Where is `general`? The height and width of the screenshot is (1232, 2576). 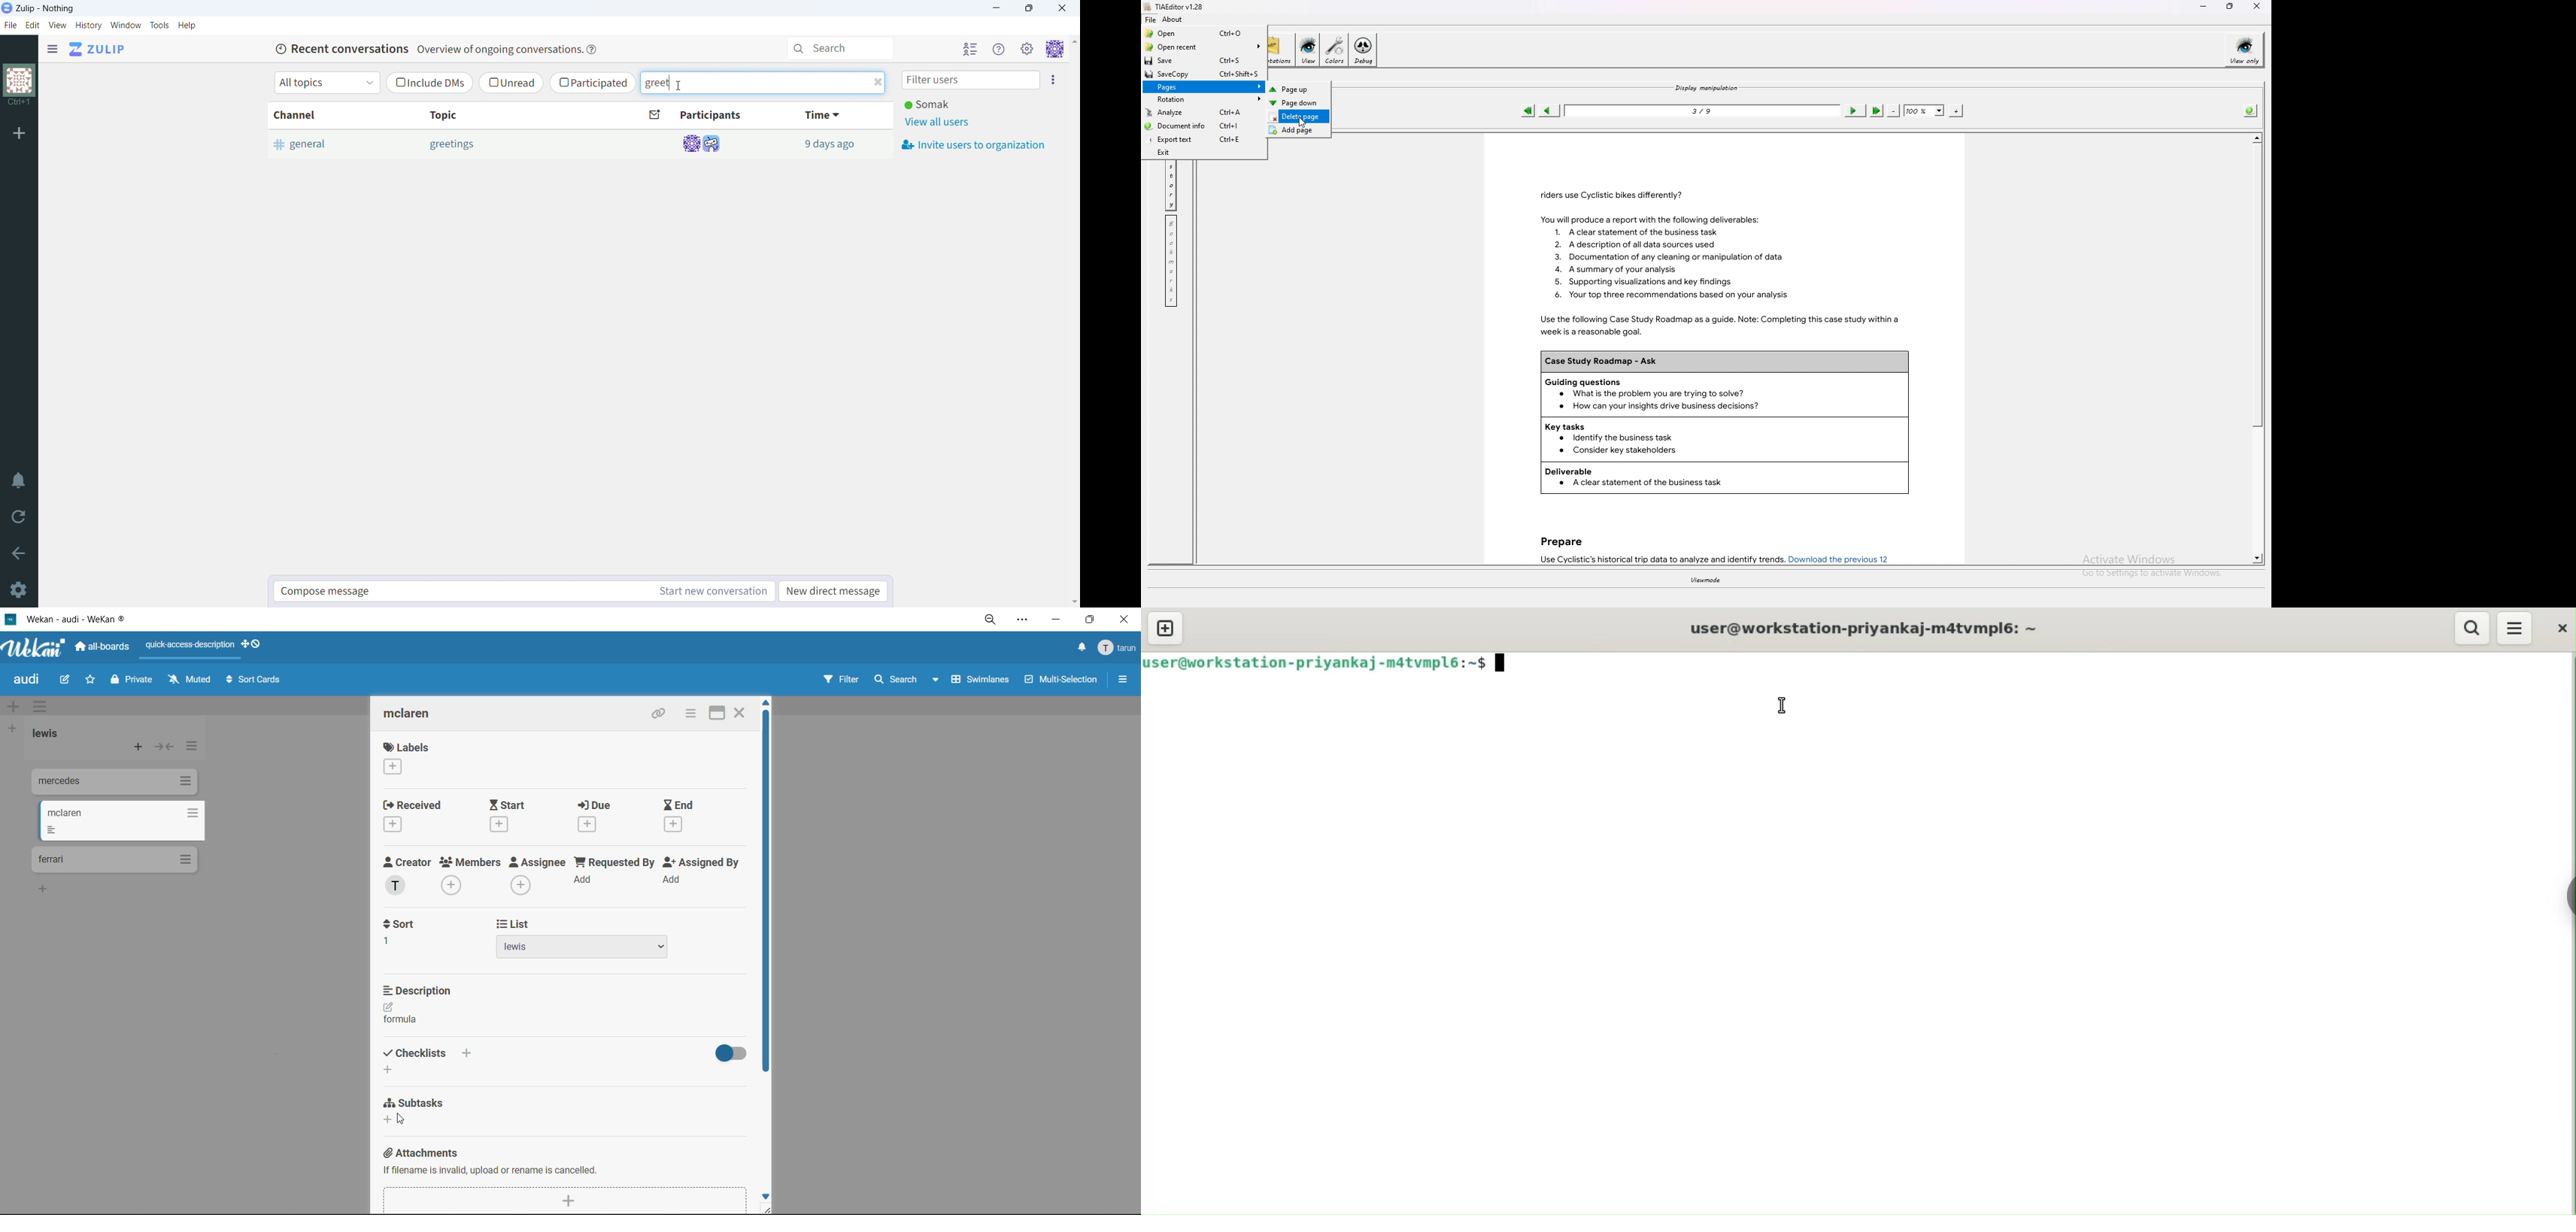
general is located at coordinates (324, 143).